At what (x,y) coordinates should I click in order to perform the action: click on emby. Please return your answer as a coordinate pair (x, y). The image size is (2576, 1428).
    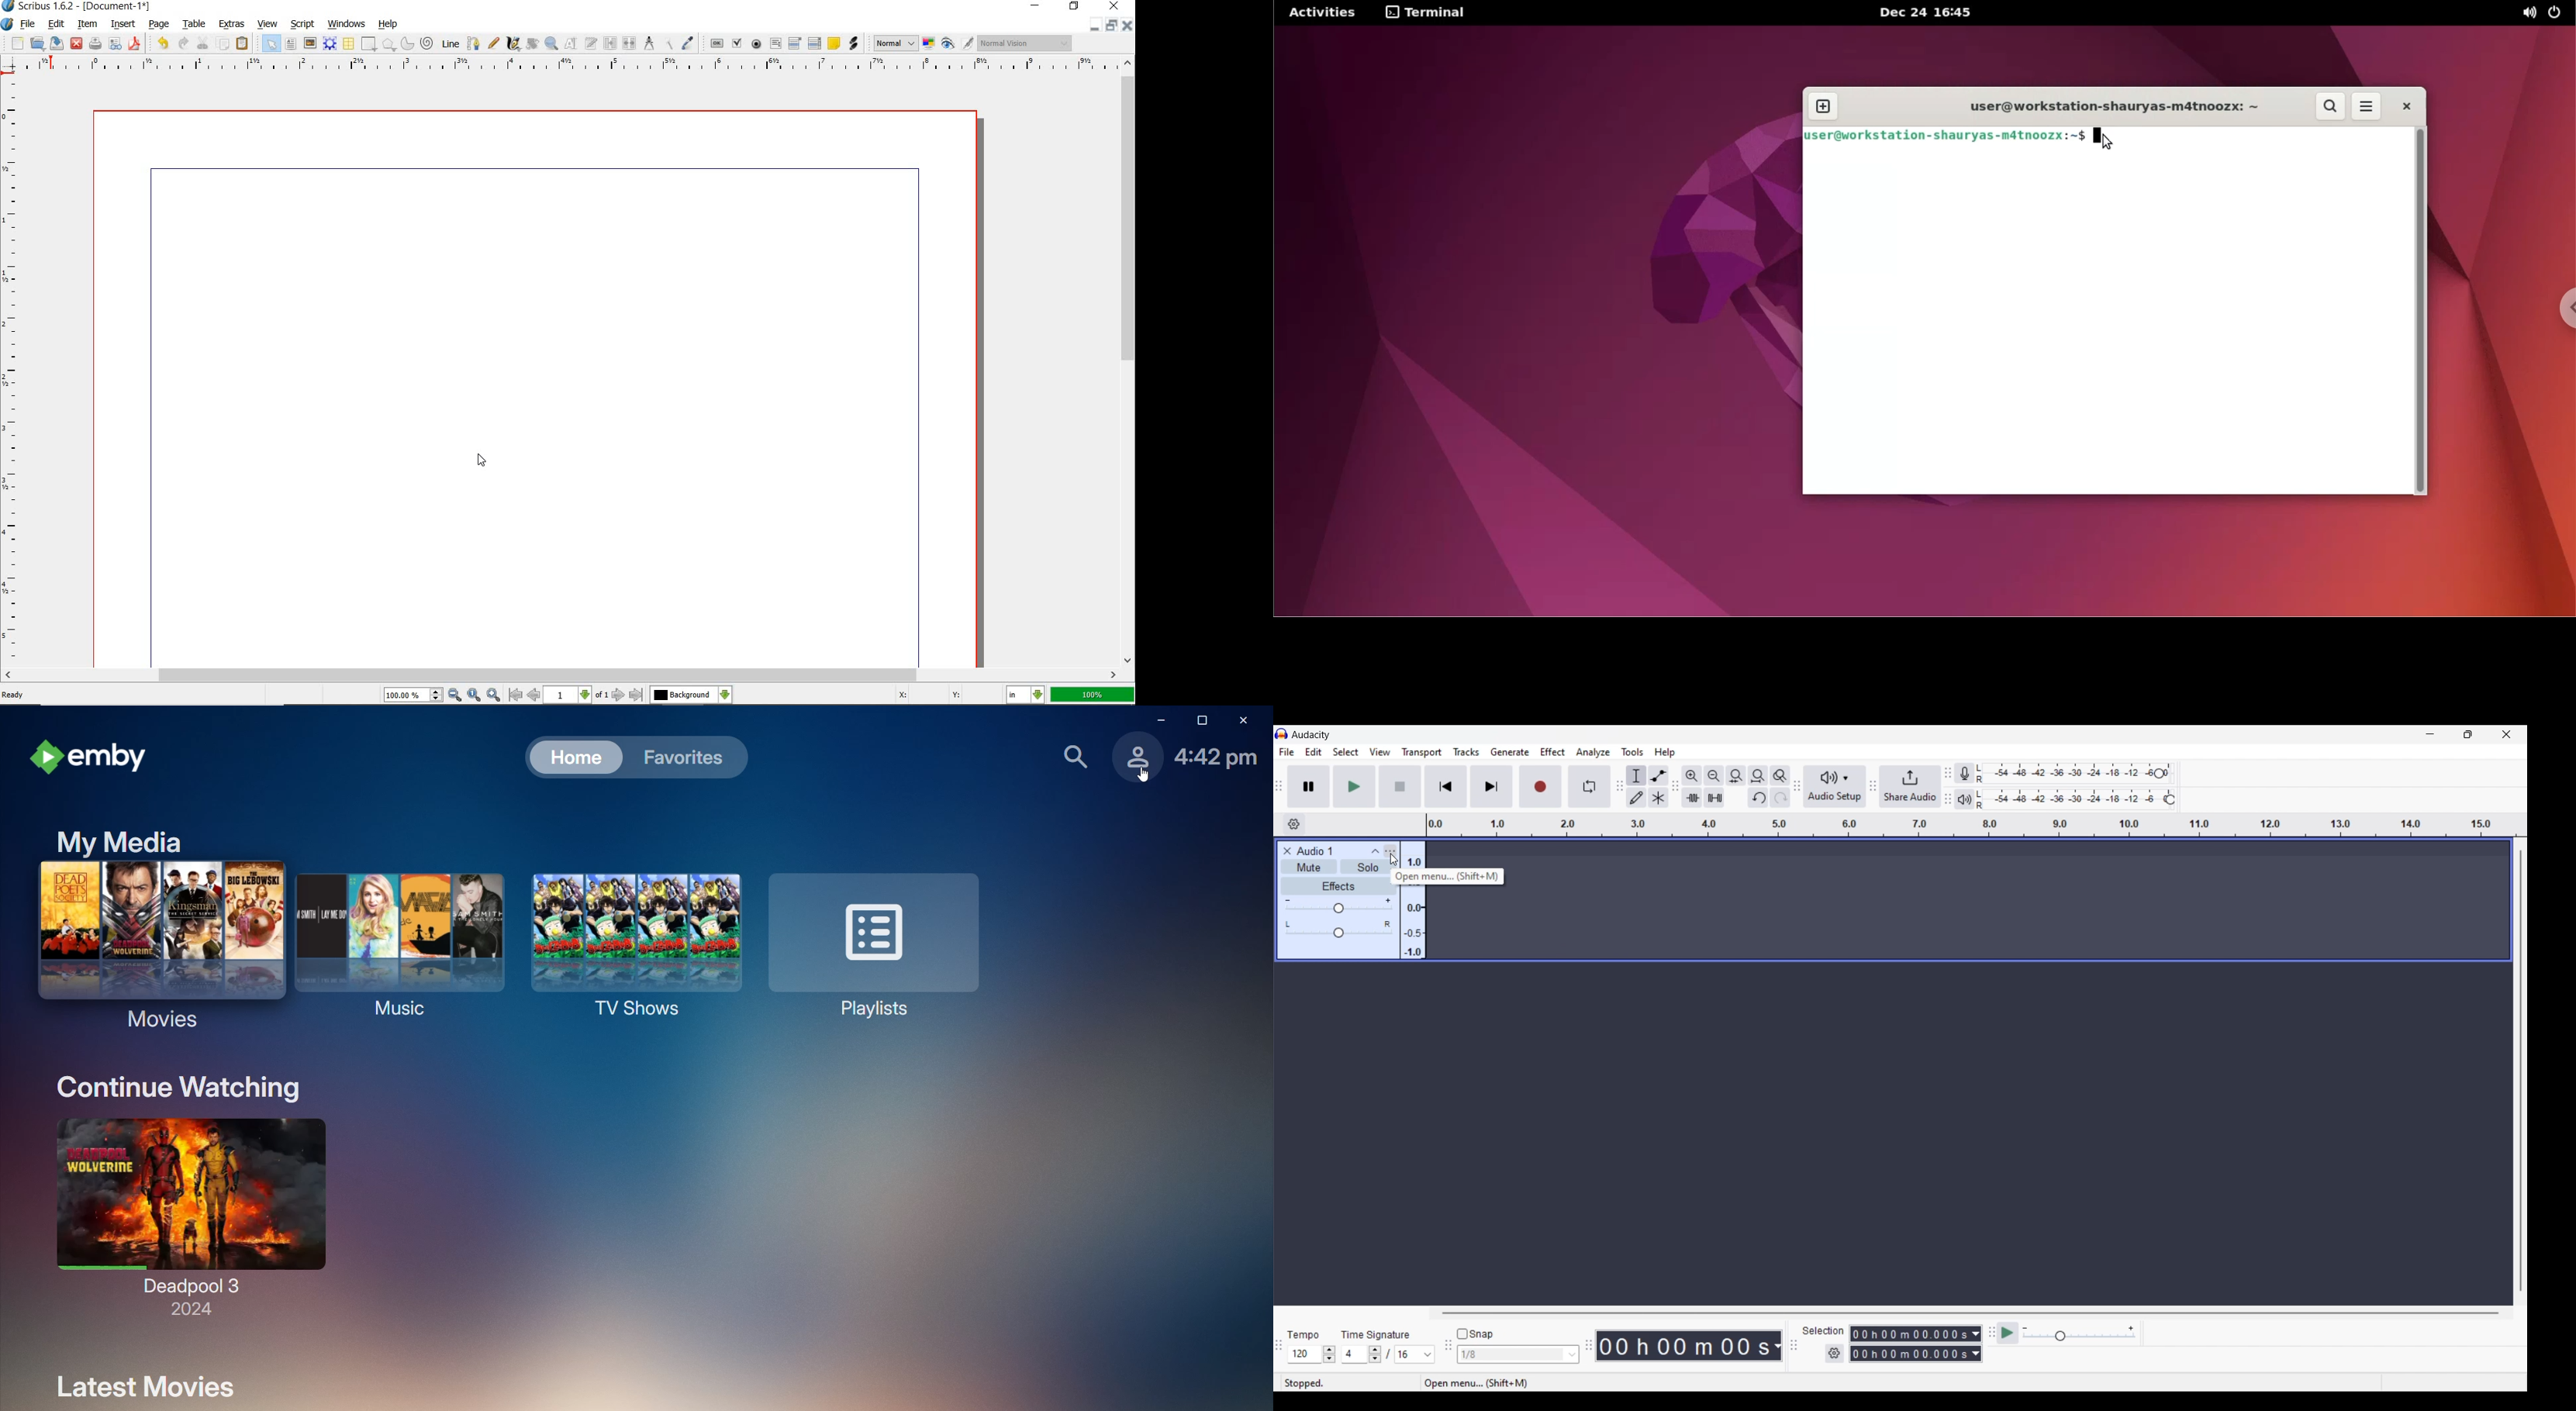
    Looking at the image, I should click on (94, 757).